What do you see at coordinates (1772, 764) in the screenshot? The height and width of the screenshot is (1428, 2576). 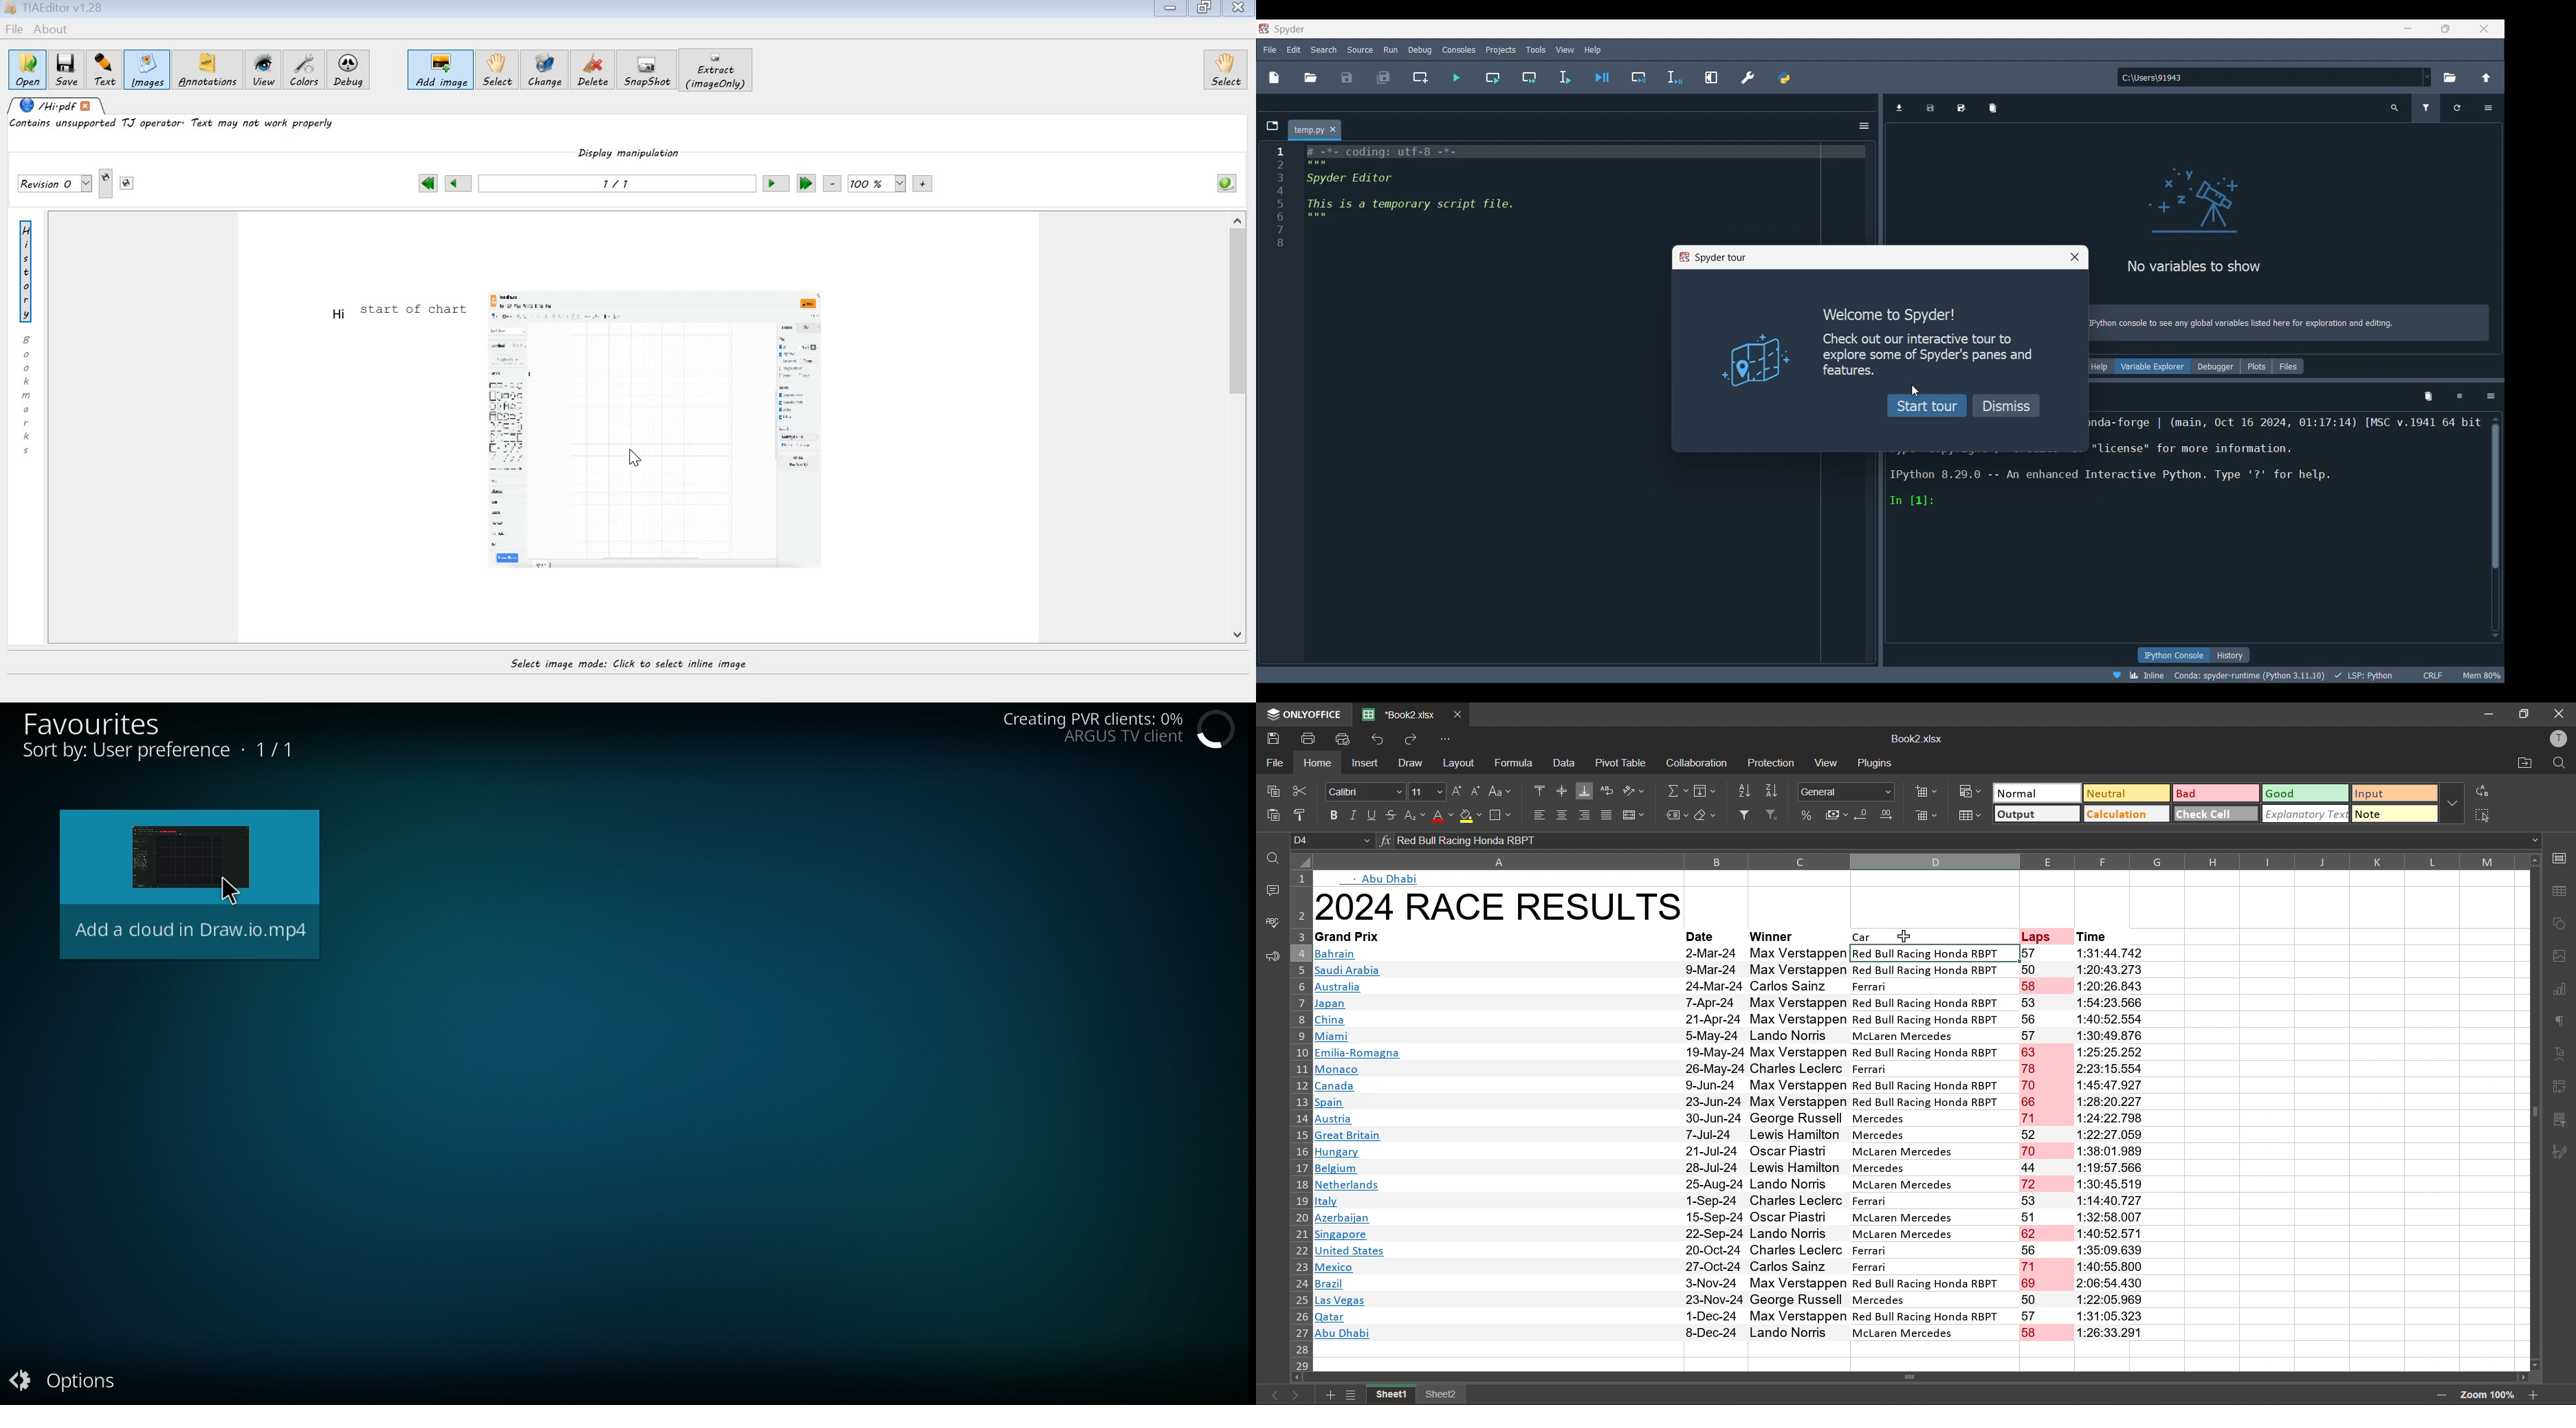 I see `protection` at bounding box center [1772, 764].